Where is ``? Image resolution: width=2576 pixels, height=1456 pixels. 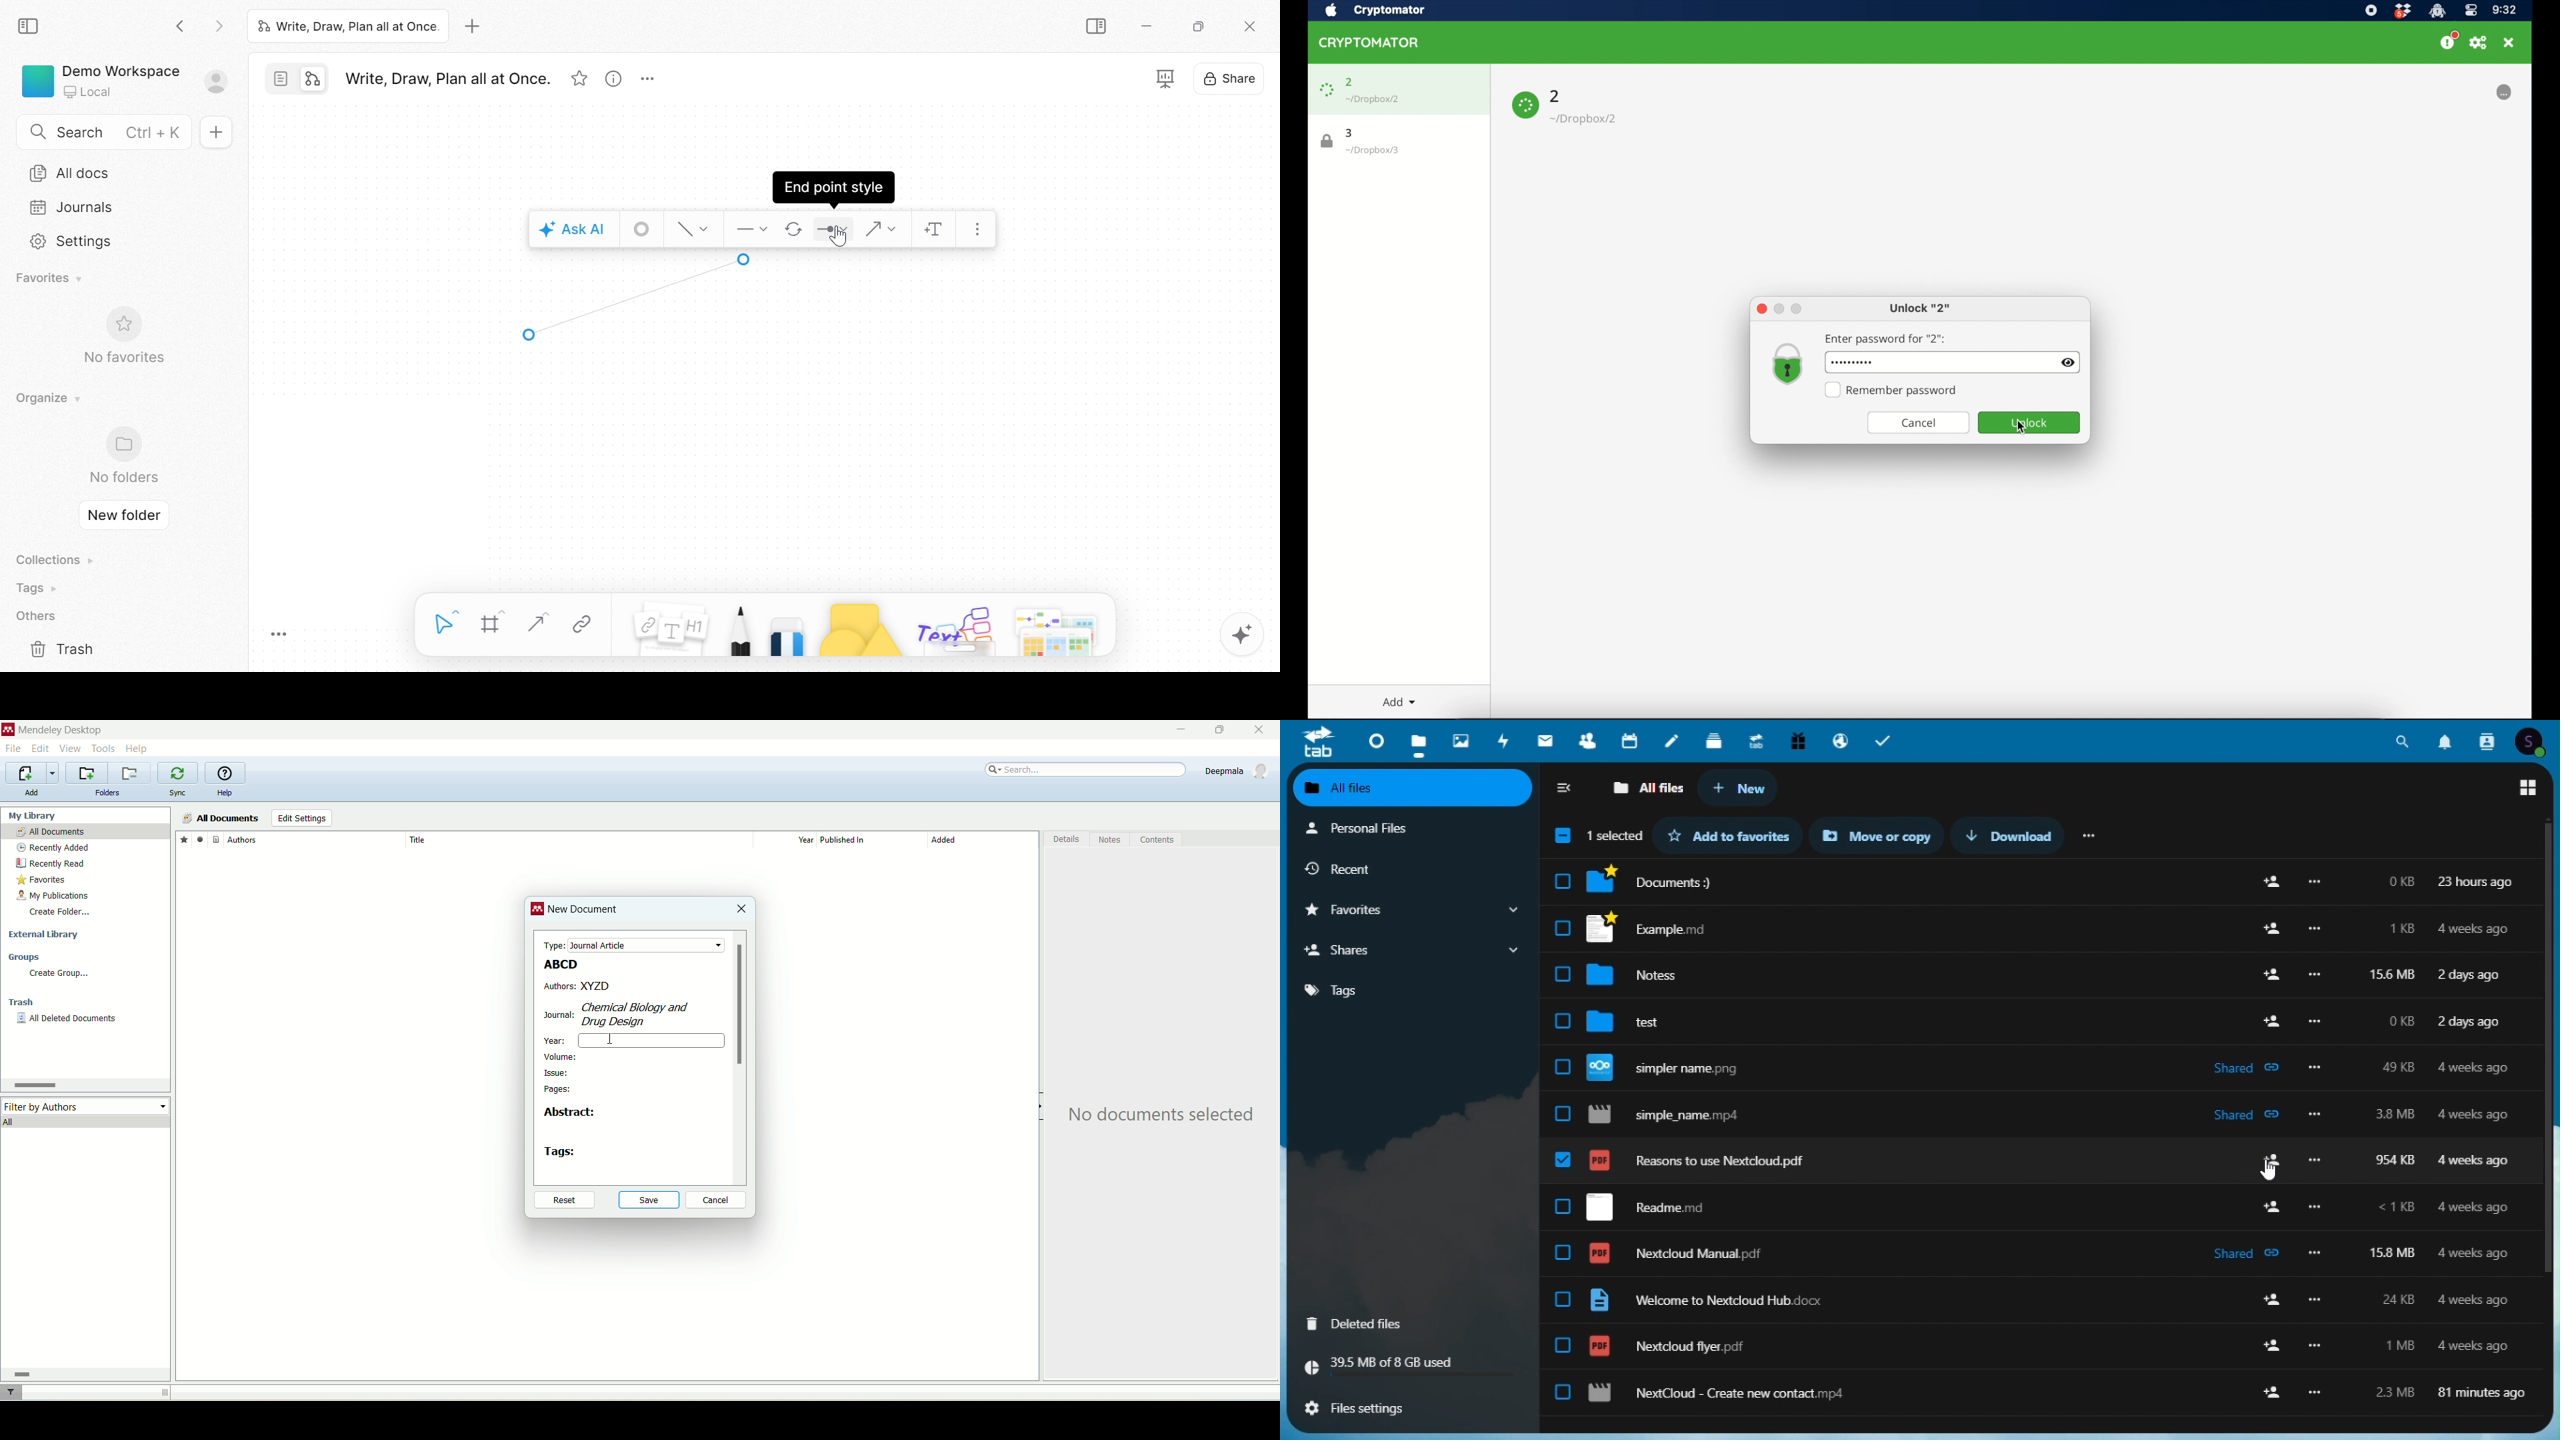  is located at coordinates (2271, 1020).